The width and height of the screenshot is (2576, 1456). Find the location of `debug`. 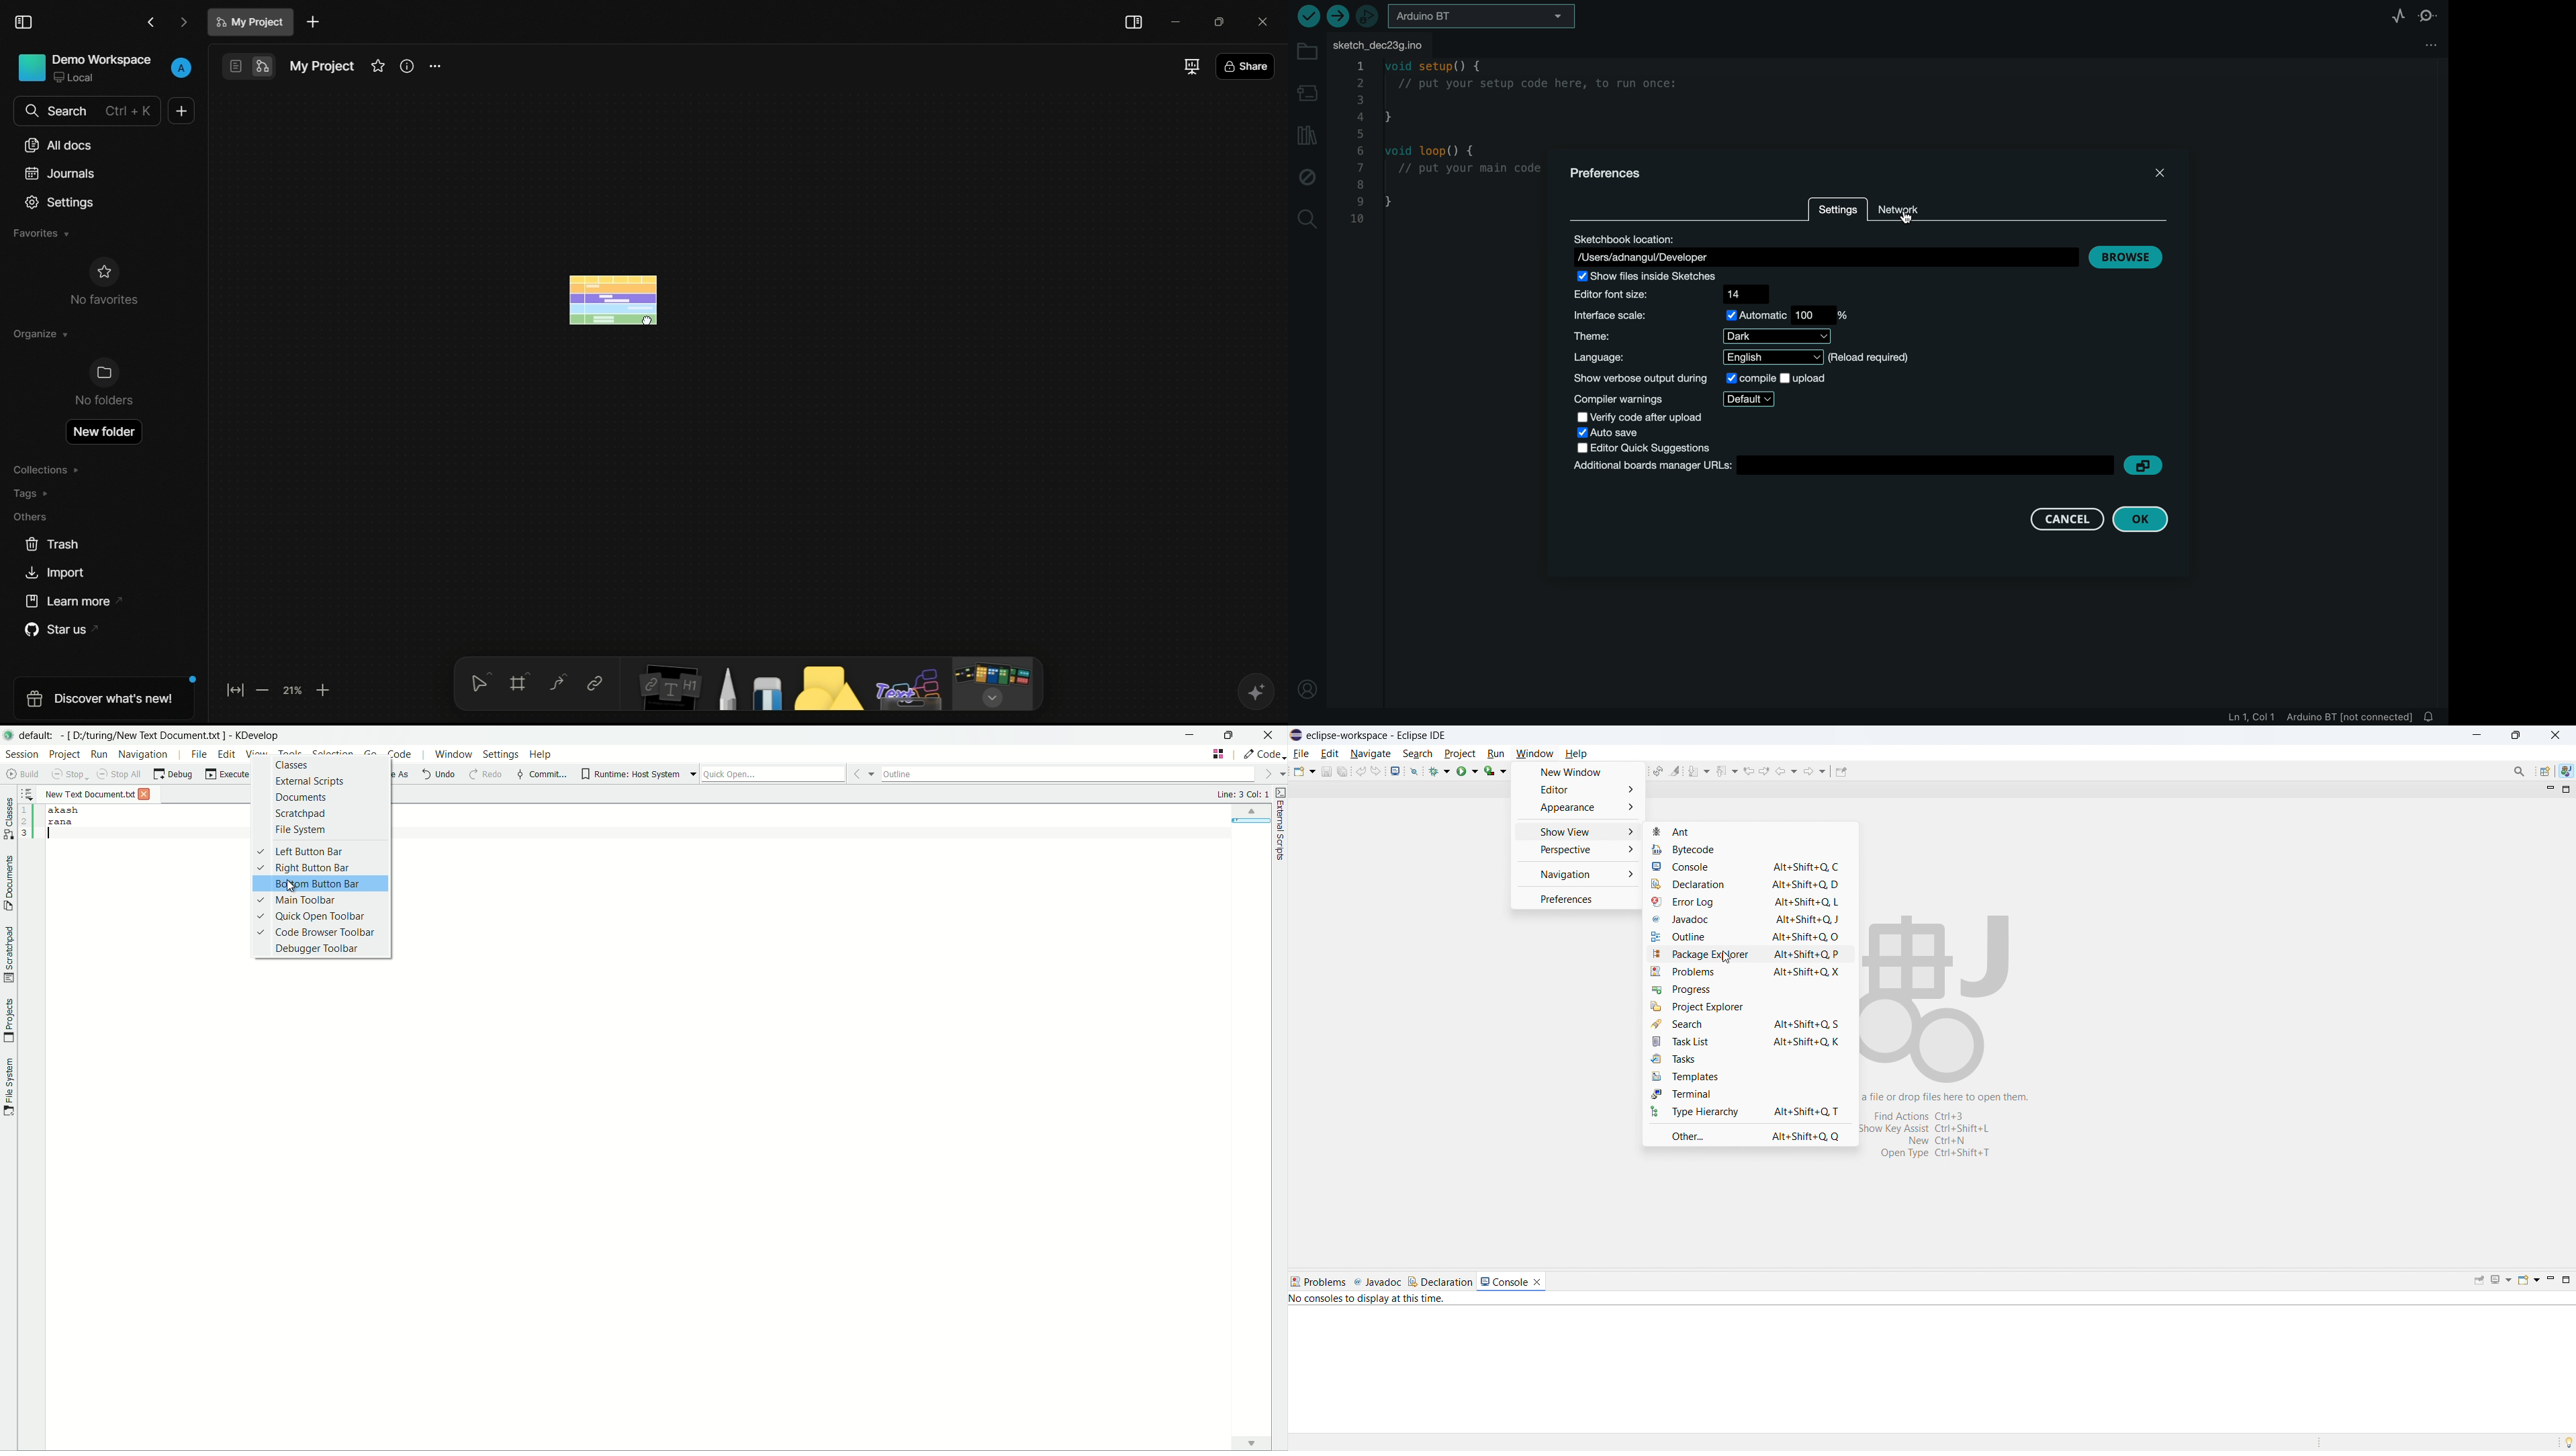

debug is located at coordinates (1308, 177).